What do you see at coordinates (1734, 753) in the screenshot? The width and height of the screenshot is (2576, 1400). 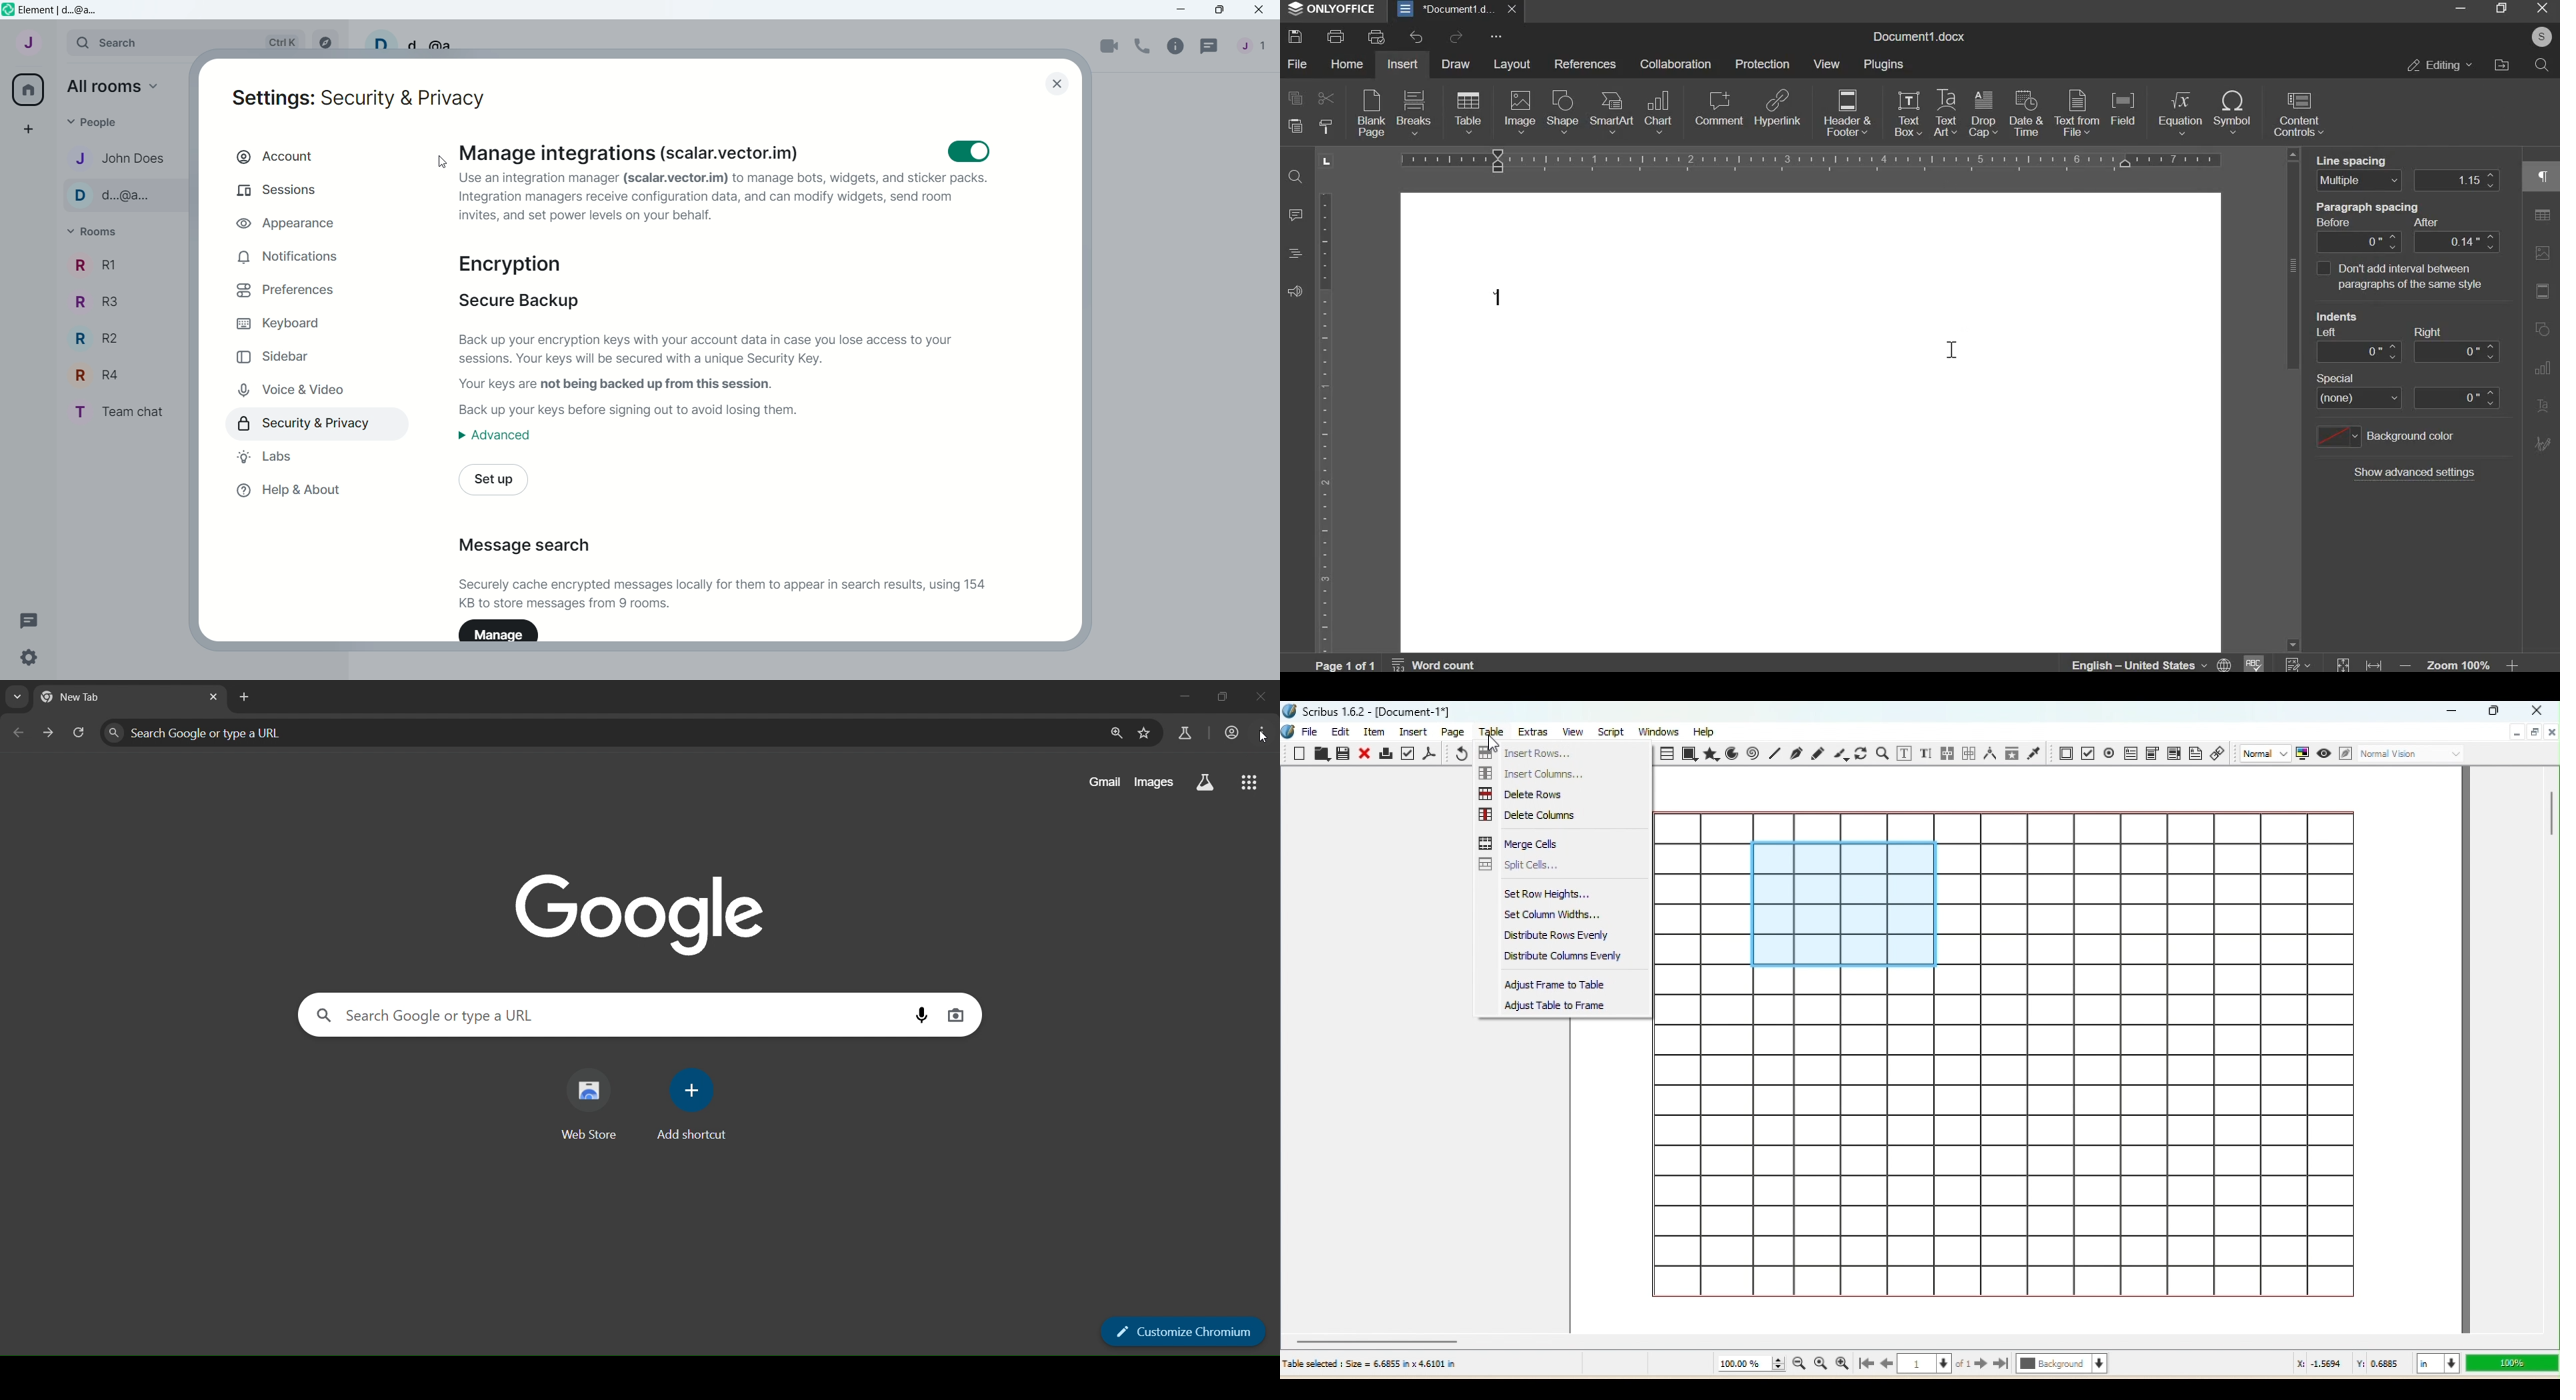 I see `Arc` at bounding box center [1734, 753].